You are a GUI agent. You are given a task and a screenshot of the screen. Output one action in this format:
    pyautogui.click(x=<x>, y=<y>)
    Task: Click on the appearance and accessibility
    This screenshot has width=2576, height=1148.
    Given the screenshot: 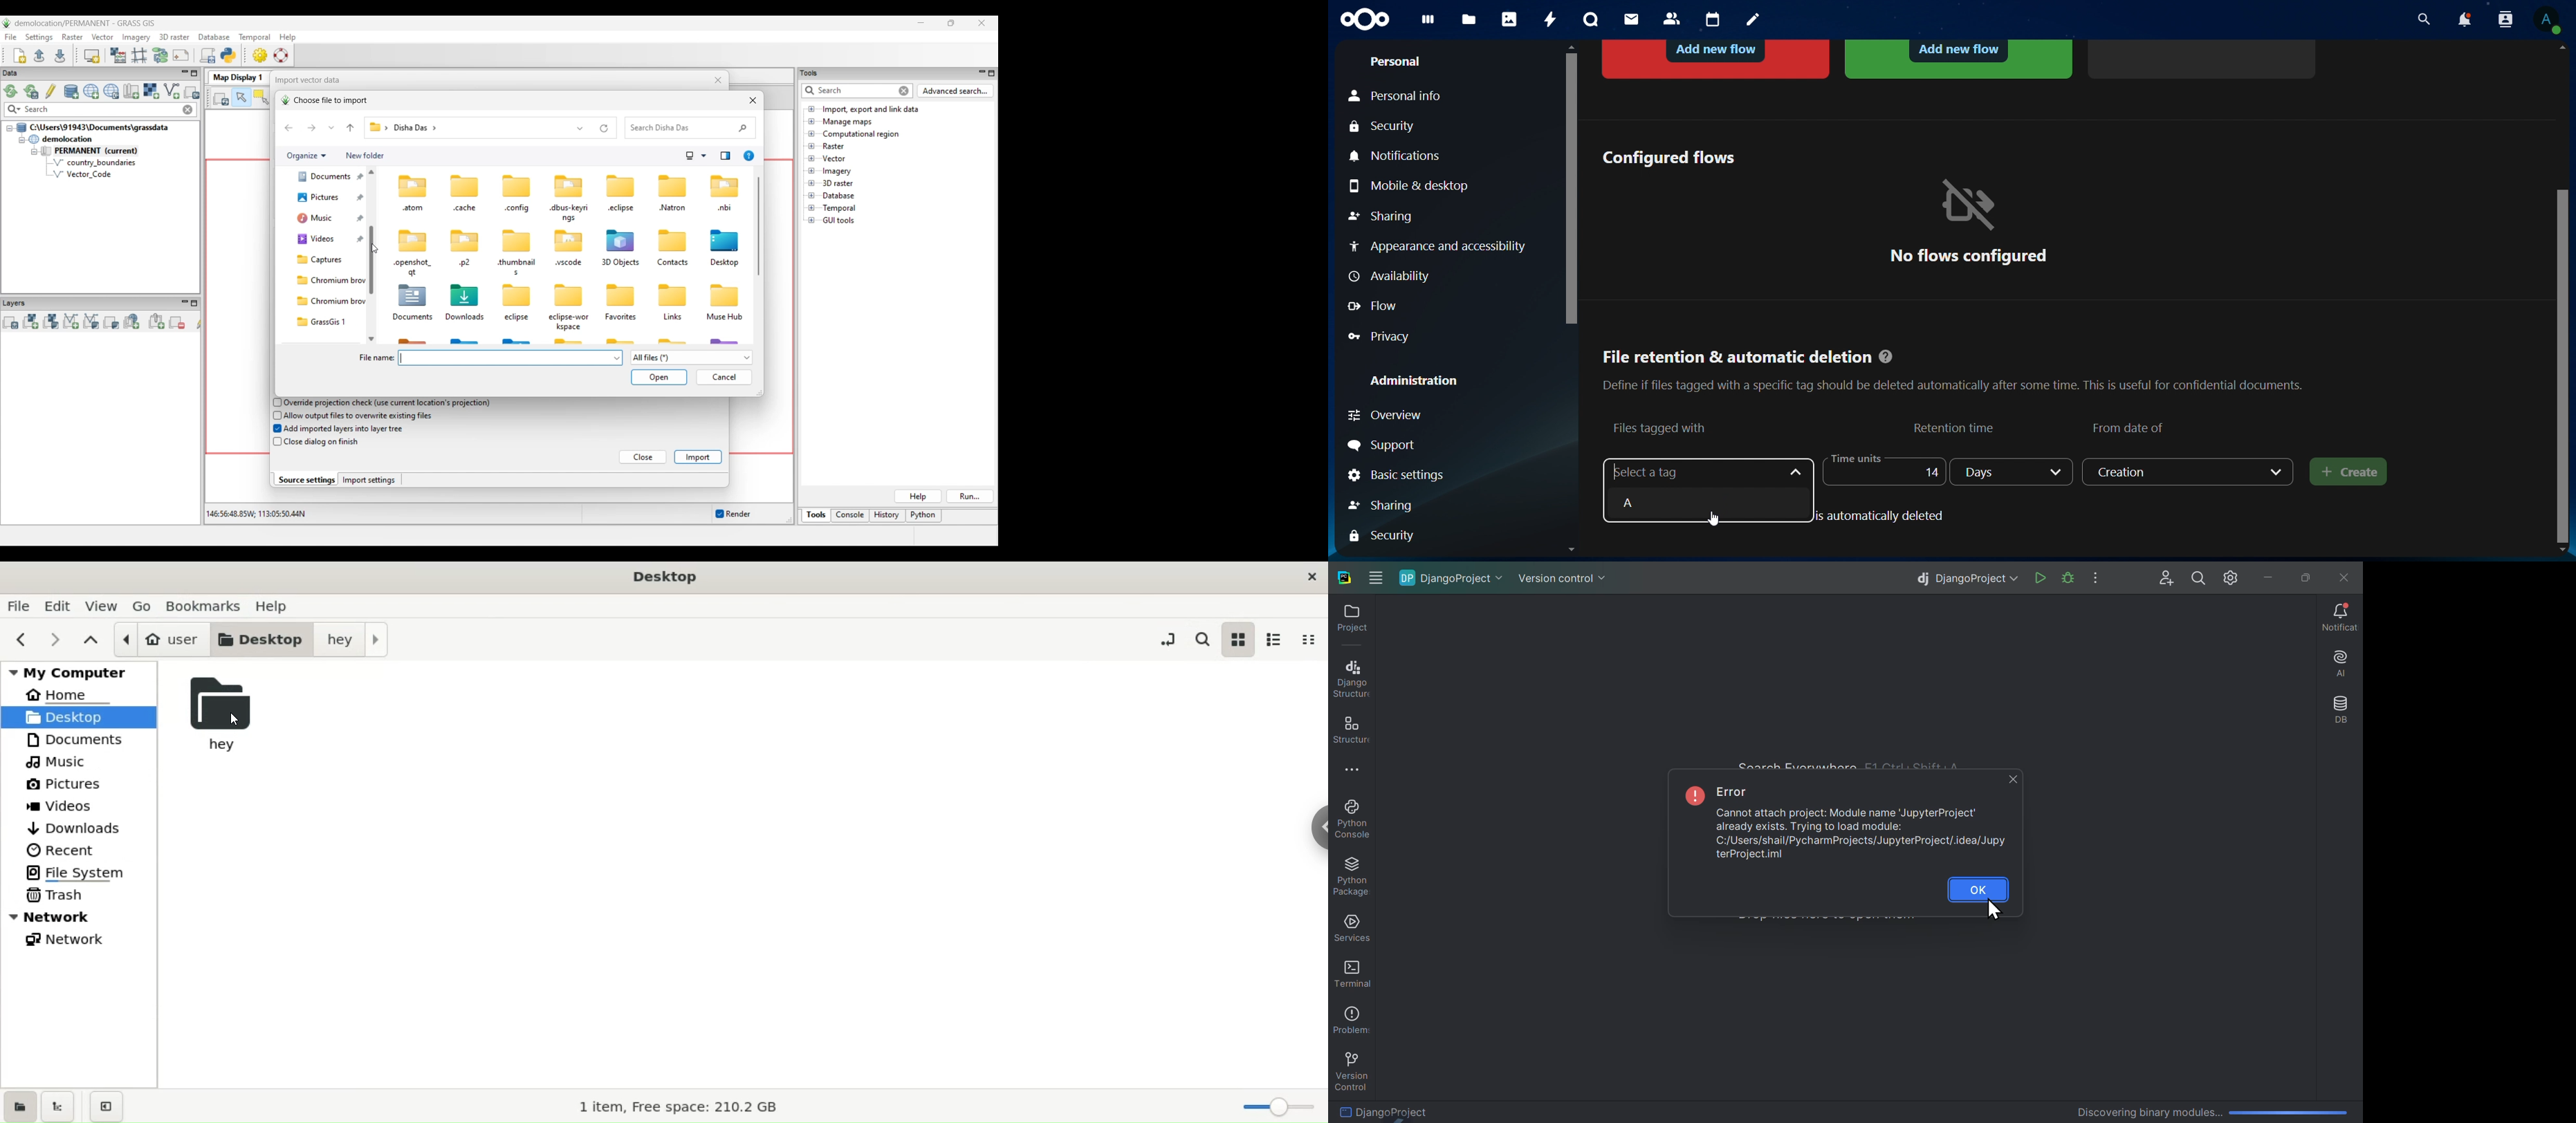 What is the action you would take?
    pyautogui.click(x=1437, y=246)
    